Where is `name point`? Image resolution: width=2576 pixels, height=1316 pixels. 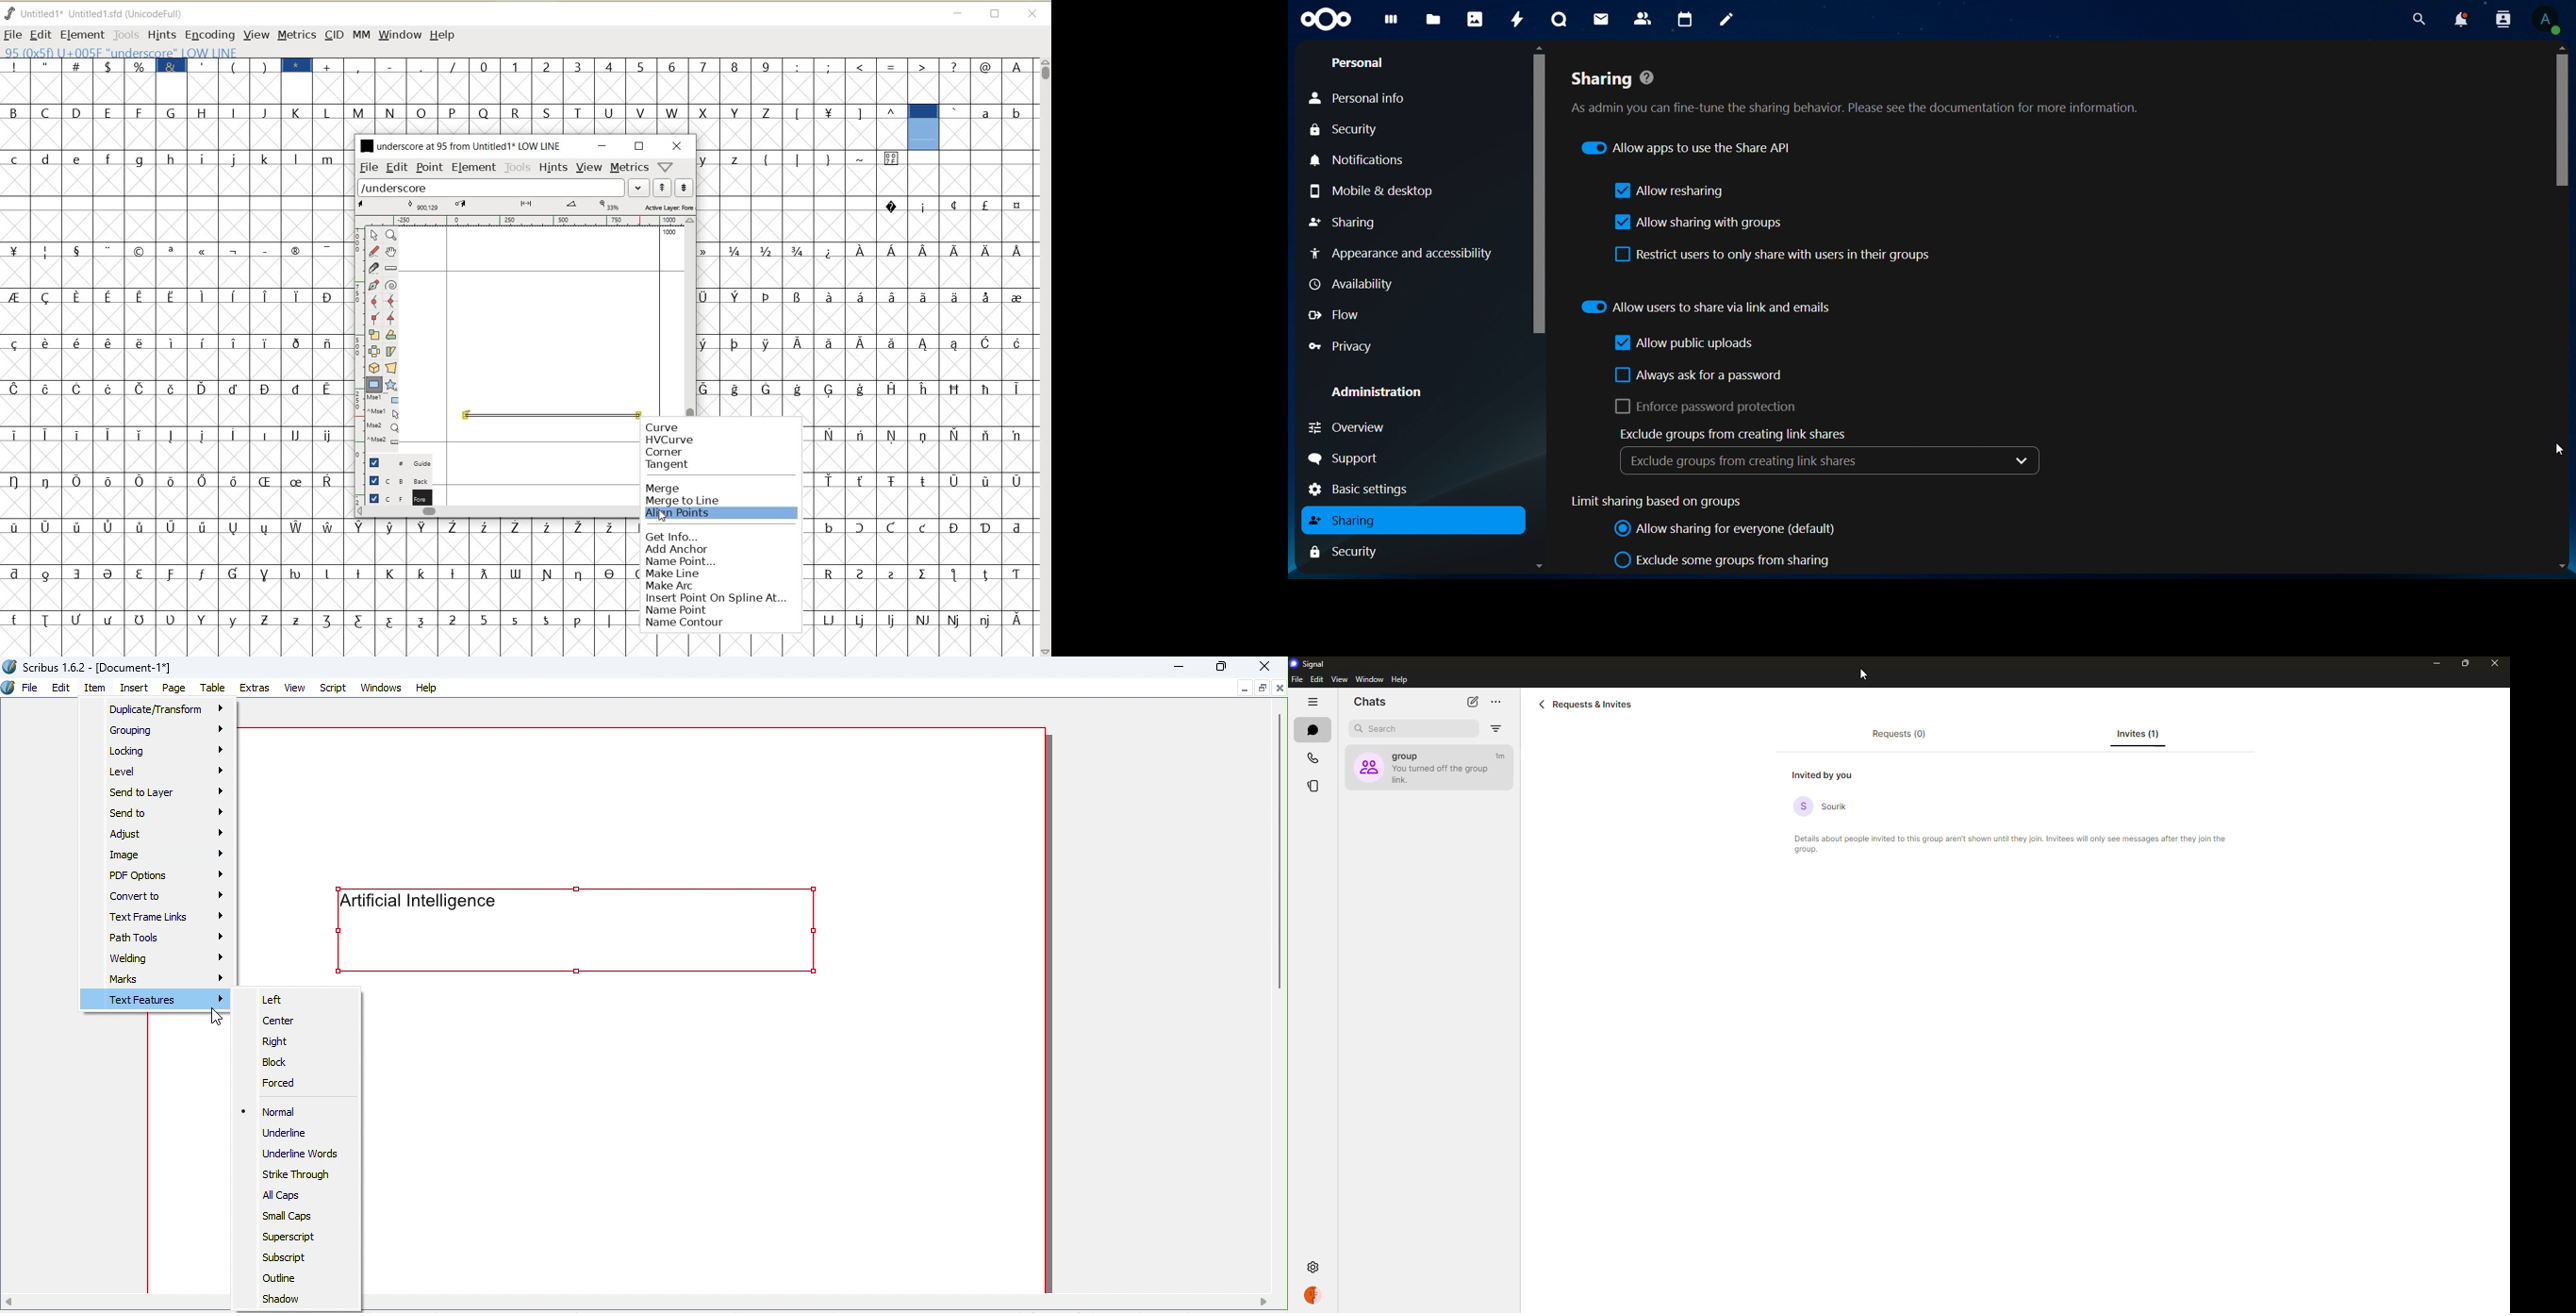 name point is located at coordinates (717, 560).